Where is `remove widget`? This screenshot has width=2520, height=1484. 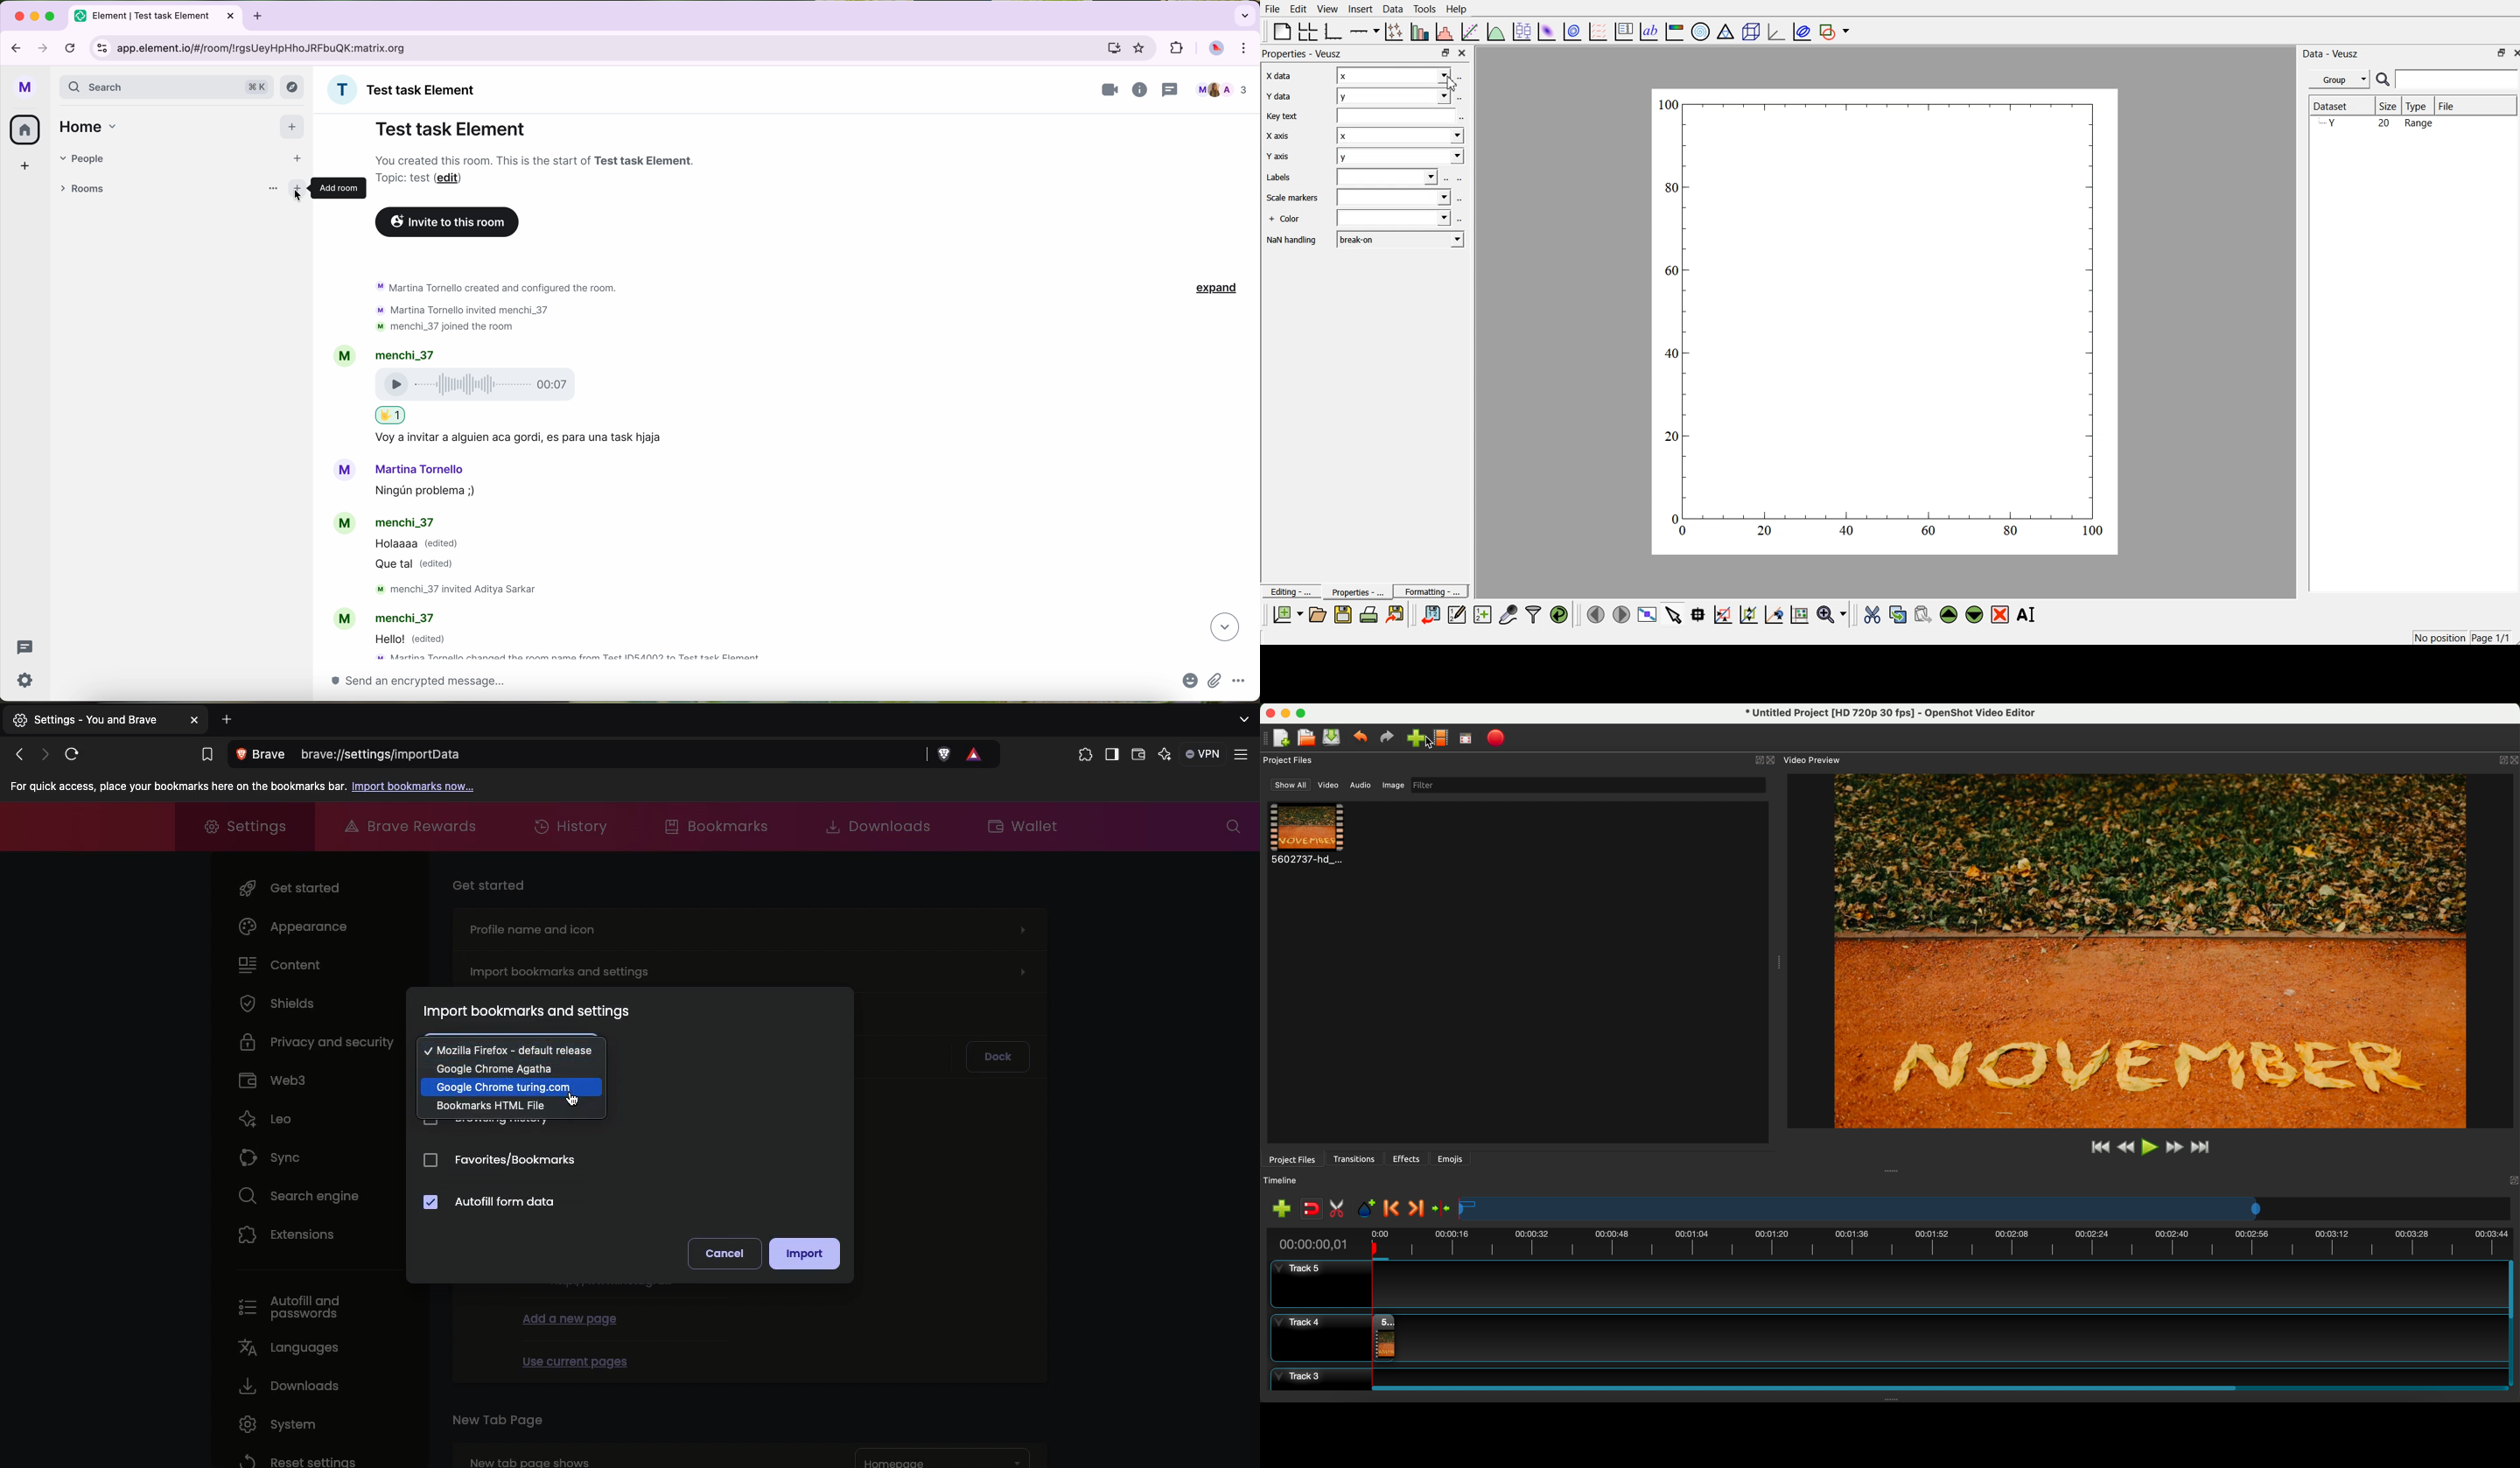
remove widget is located at coordinates (2000, 614).